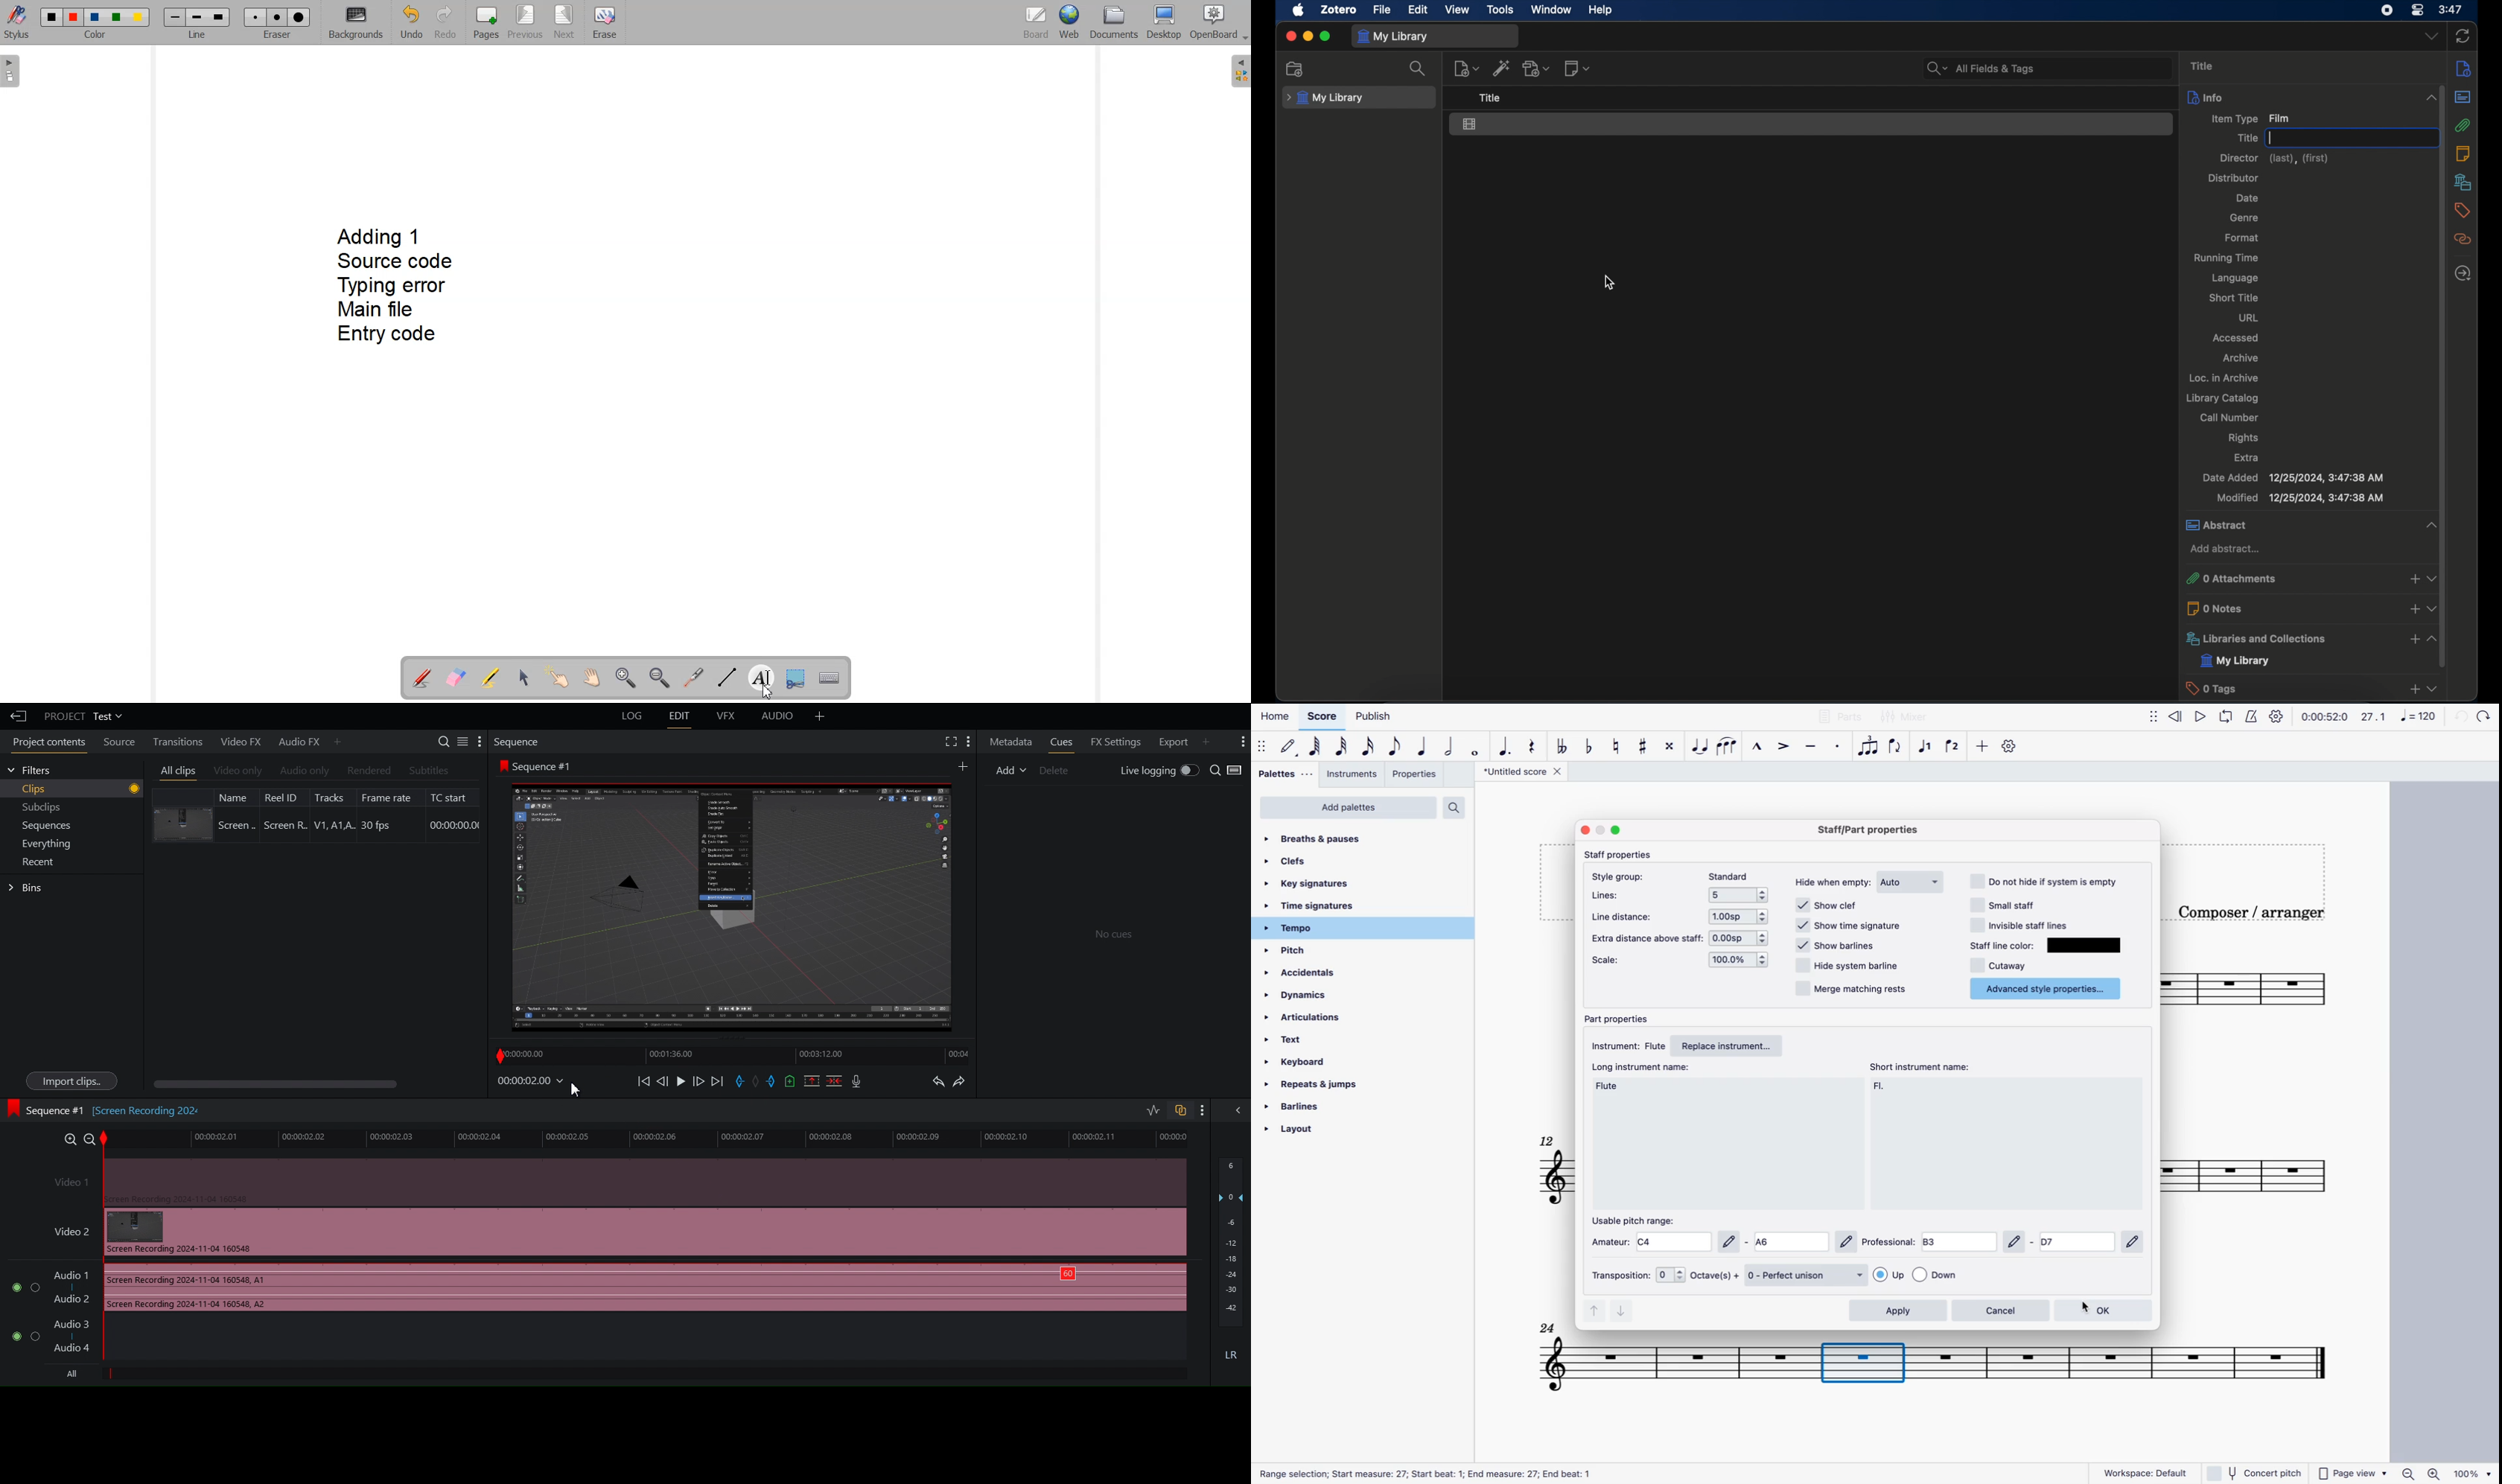 The height and width of the screenshot is (1484, 2520). I want to click on item type, so click(2249, 118).